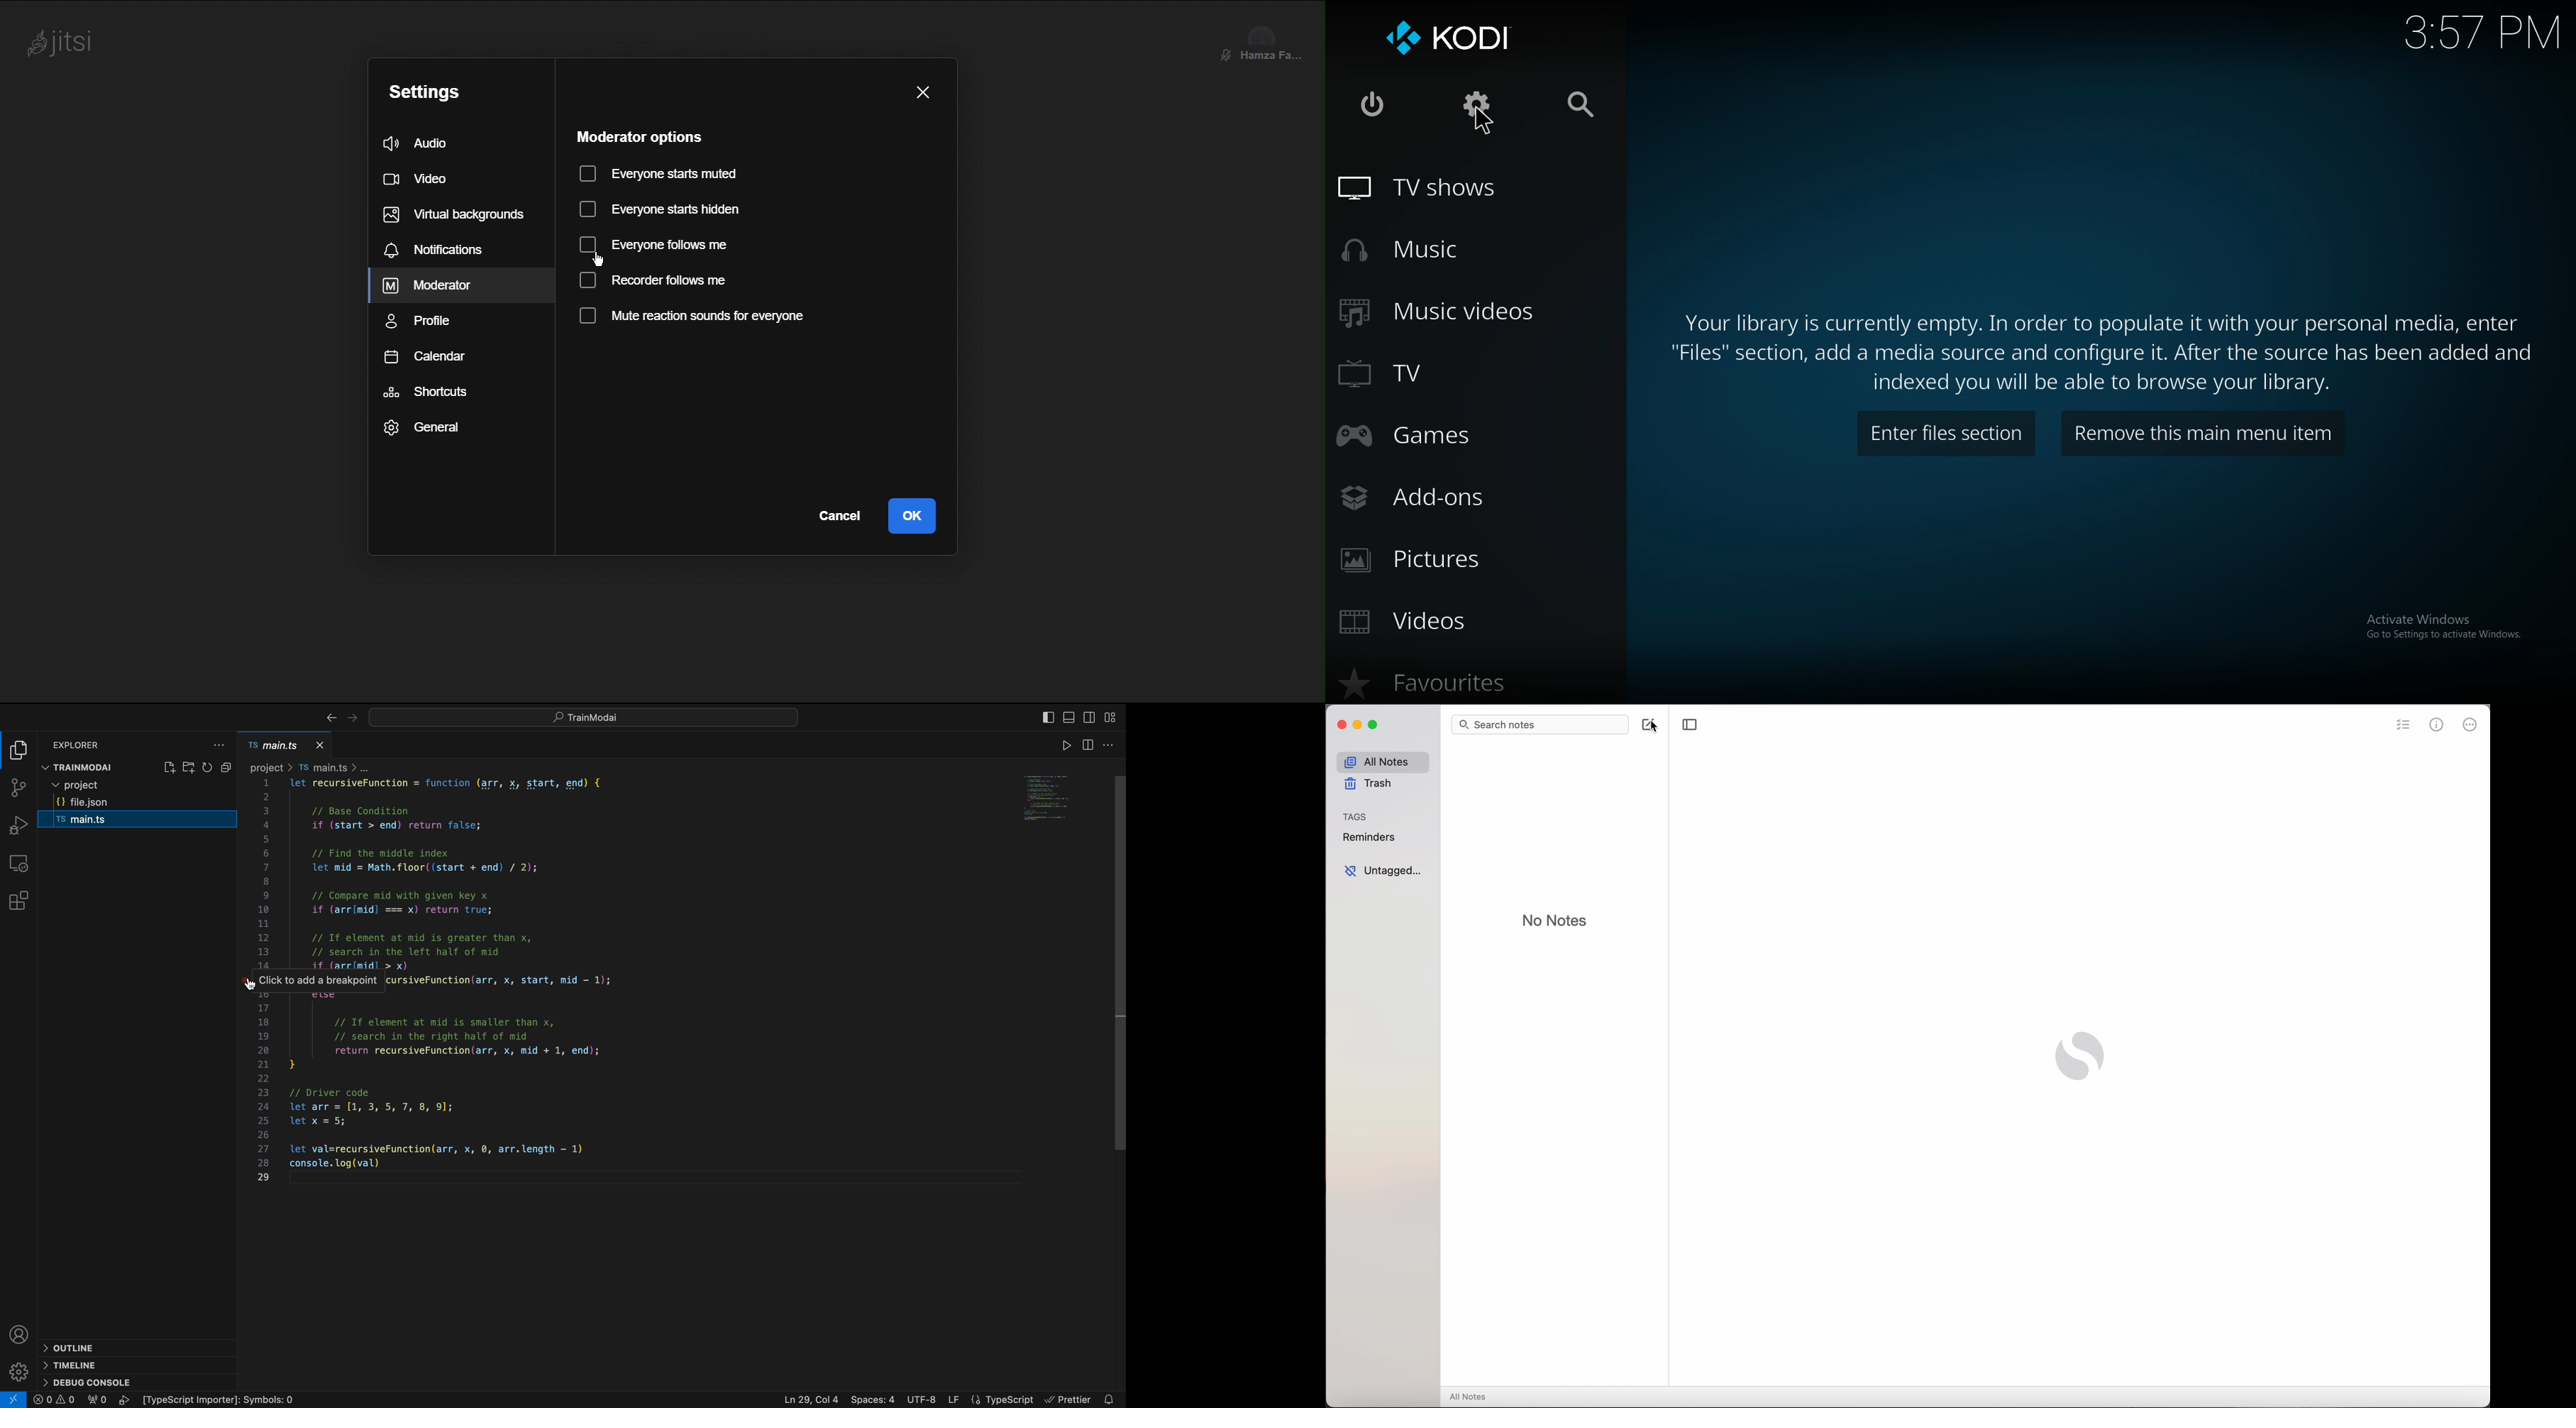 The image size is (2576, 1428). Describe the element at coordinates (1424, 248) in the screenshot. I see `music` at that location.